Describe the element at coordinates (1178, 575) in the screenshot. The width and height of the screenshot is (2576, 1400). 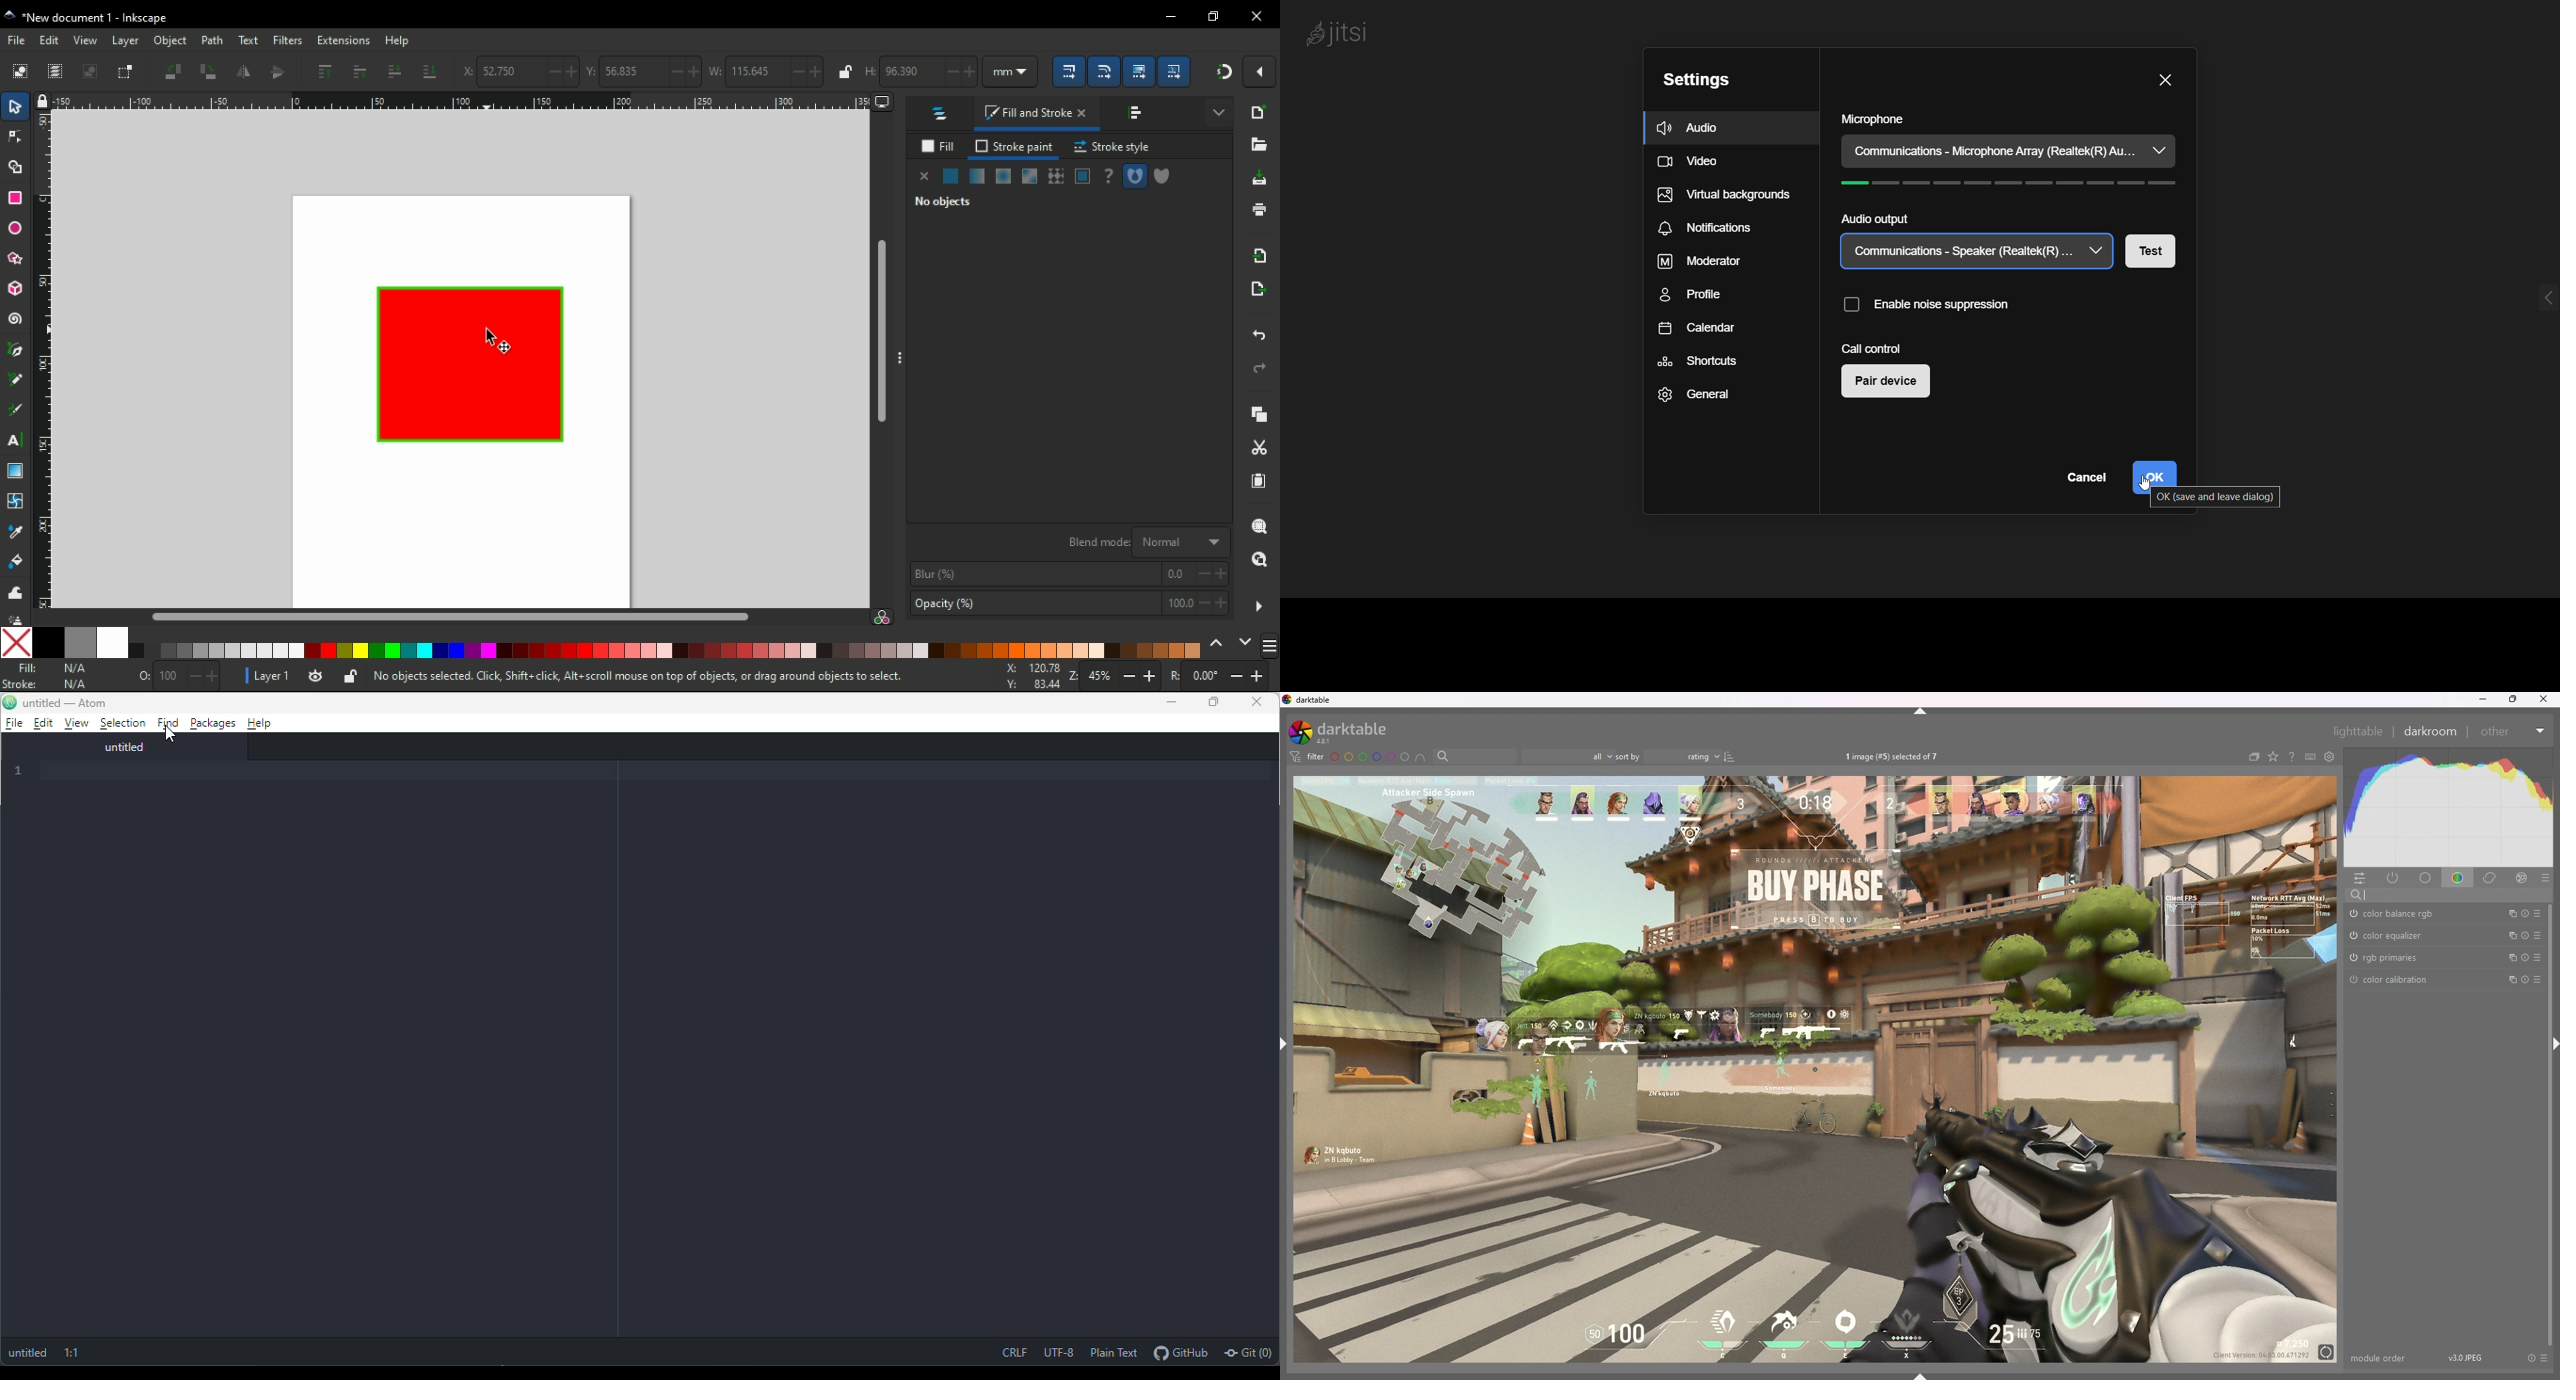
I see `0` at that location.